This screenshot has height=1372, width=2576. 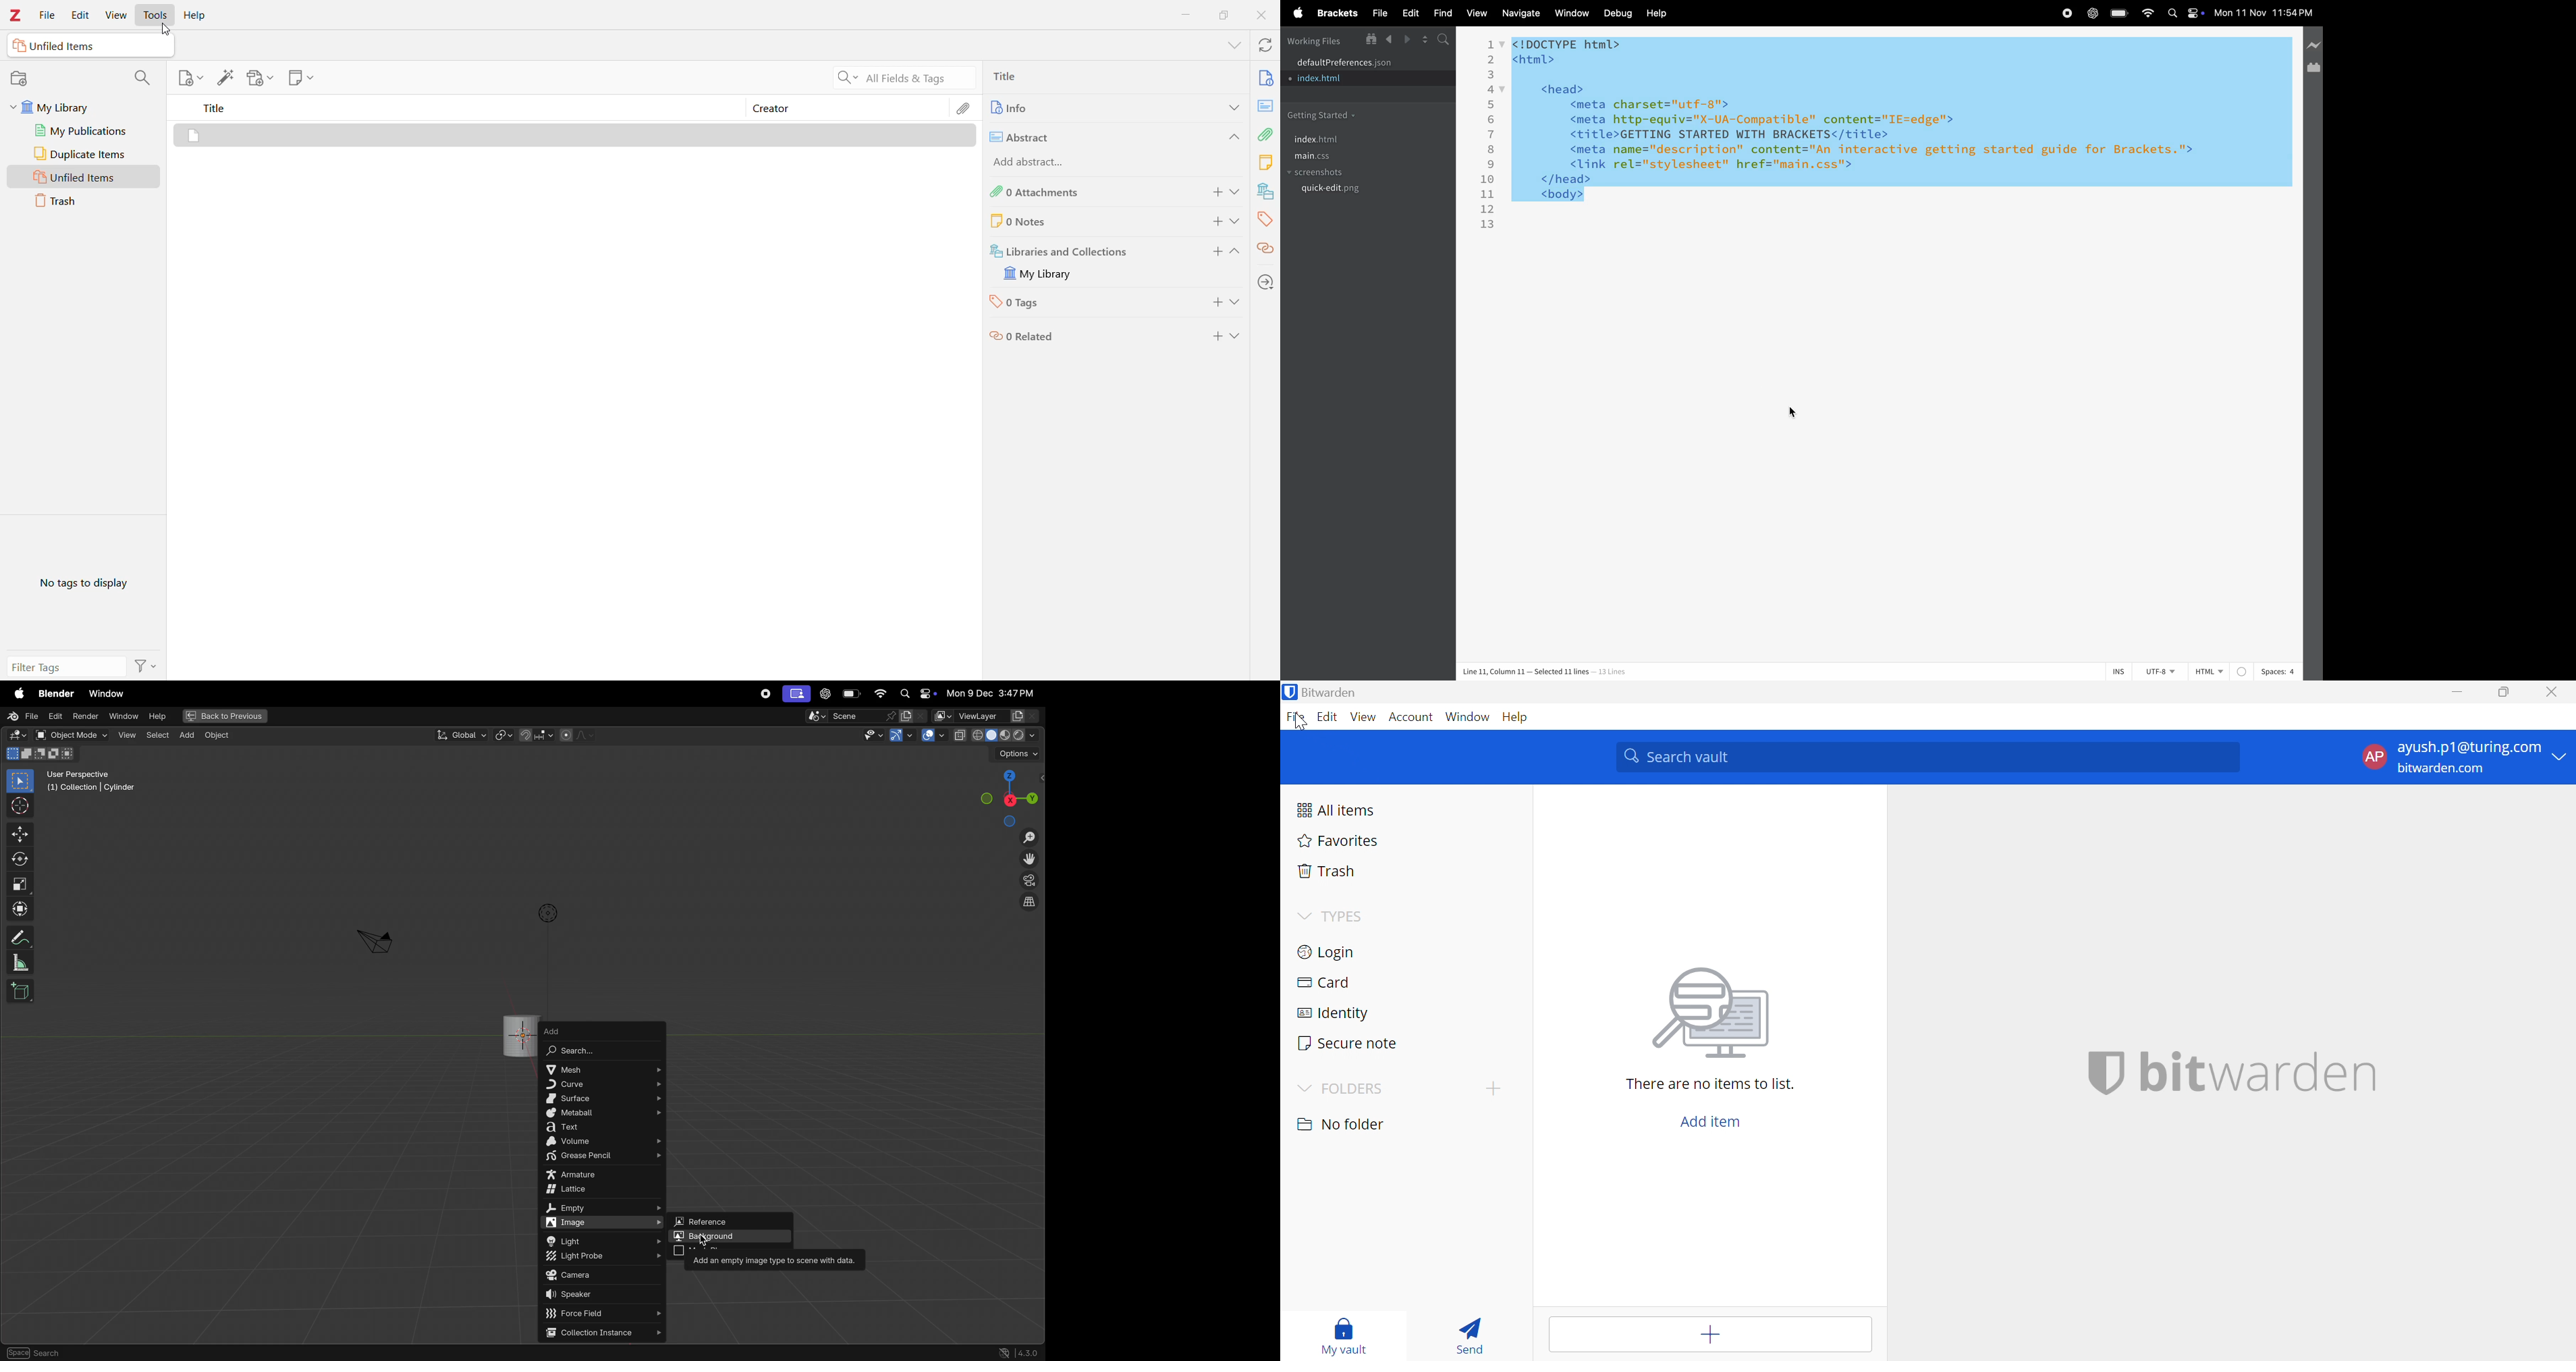 What do you see at coordinates (1336, 843) in the screenshot?
I see `Favorites` at bounding box center [1336, 843].